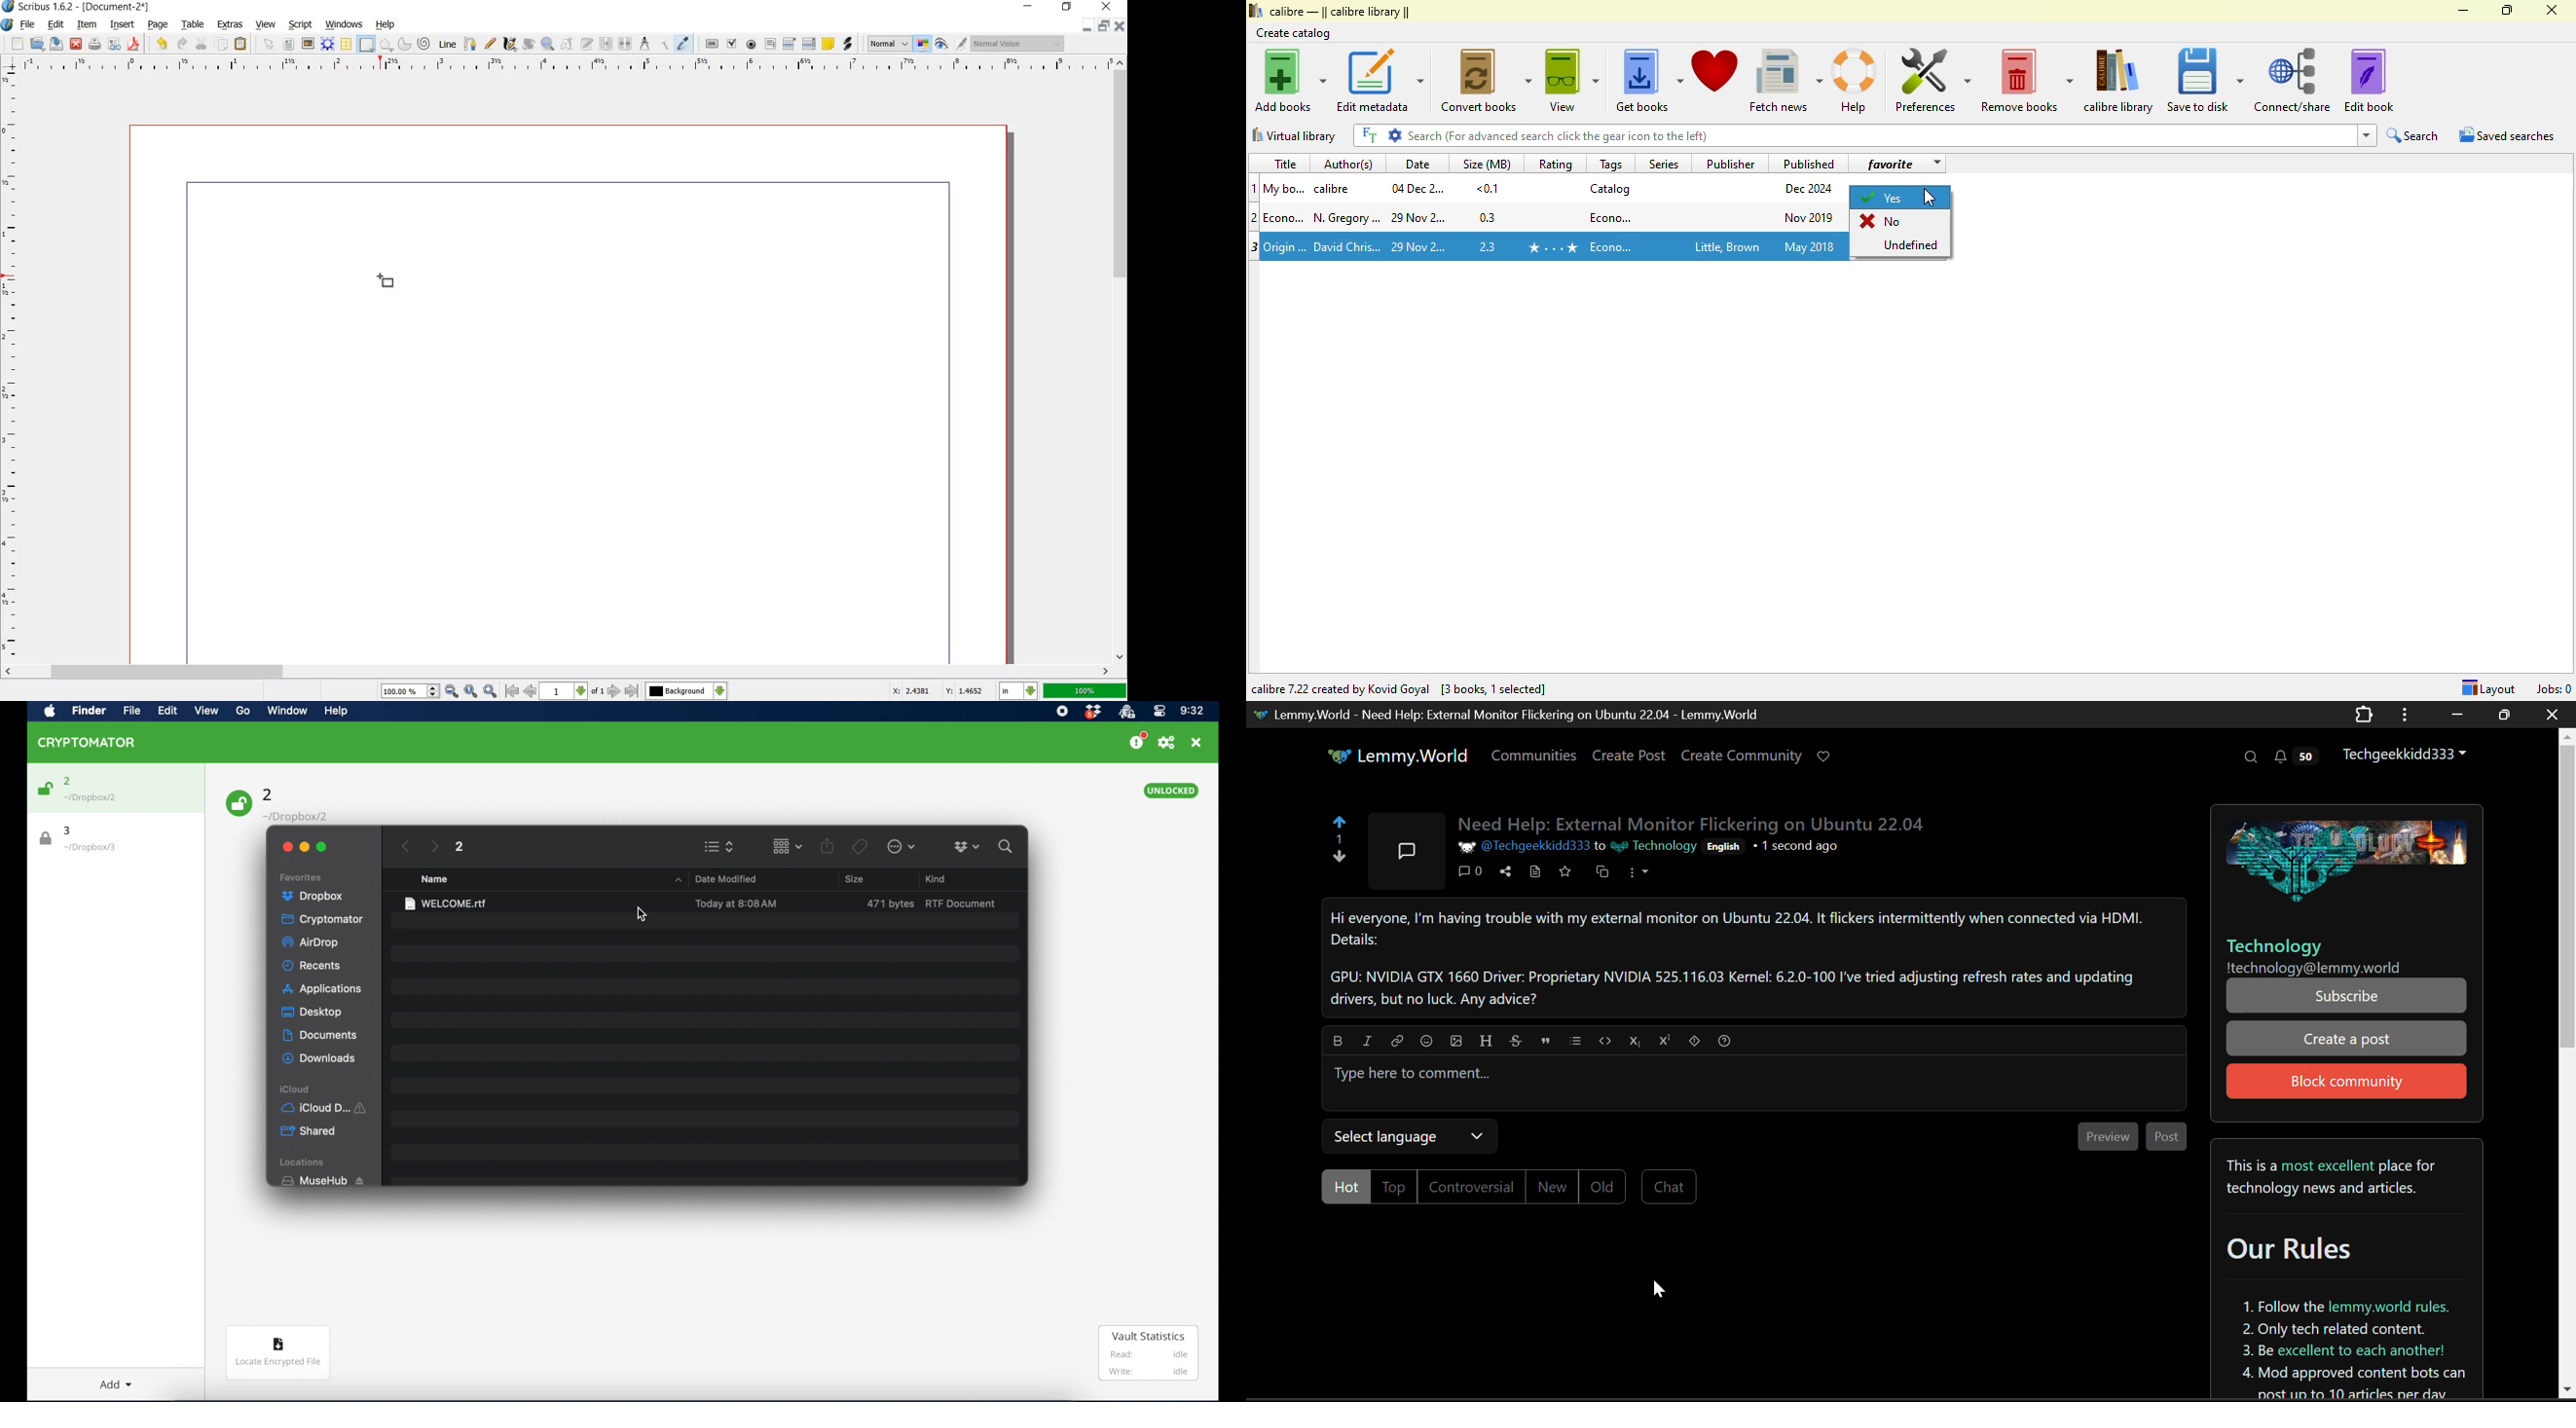  I want to click on MEASUREMENTS, so click(645, 44).